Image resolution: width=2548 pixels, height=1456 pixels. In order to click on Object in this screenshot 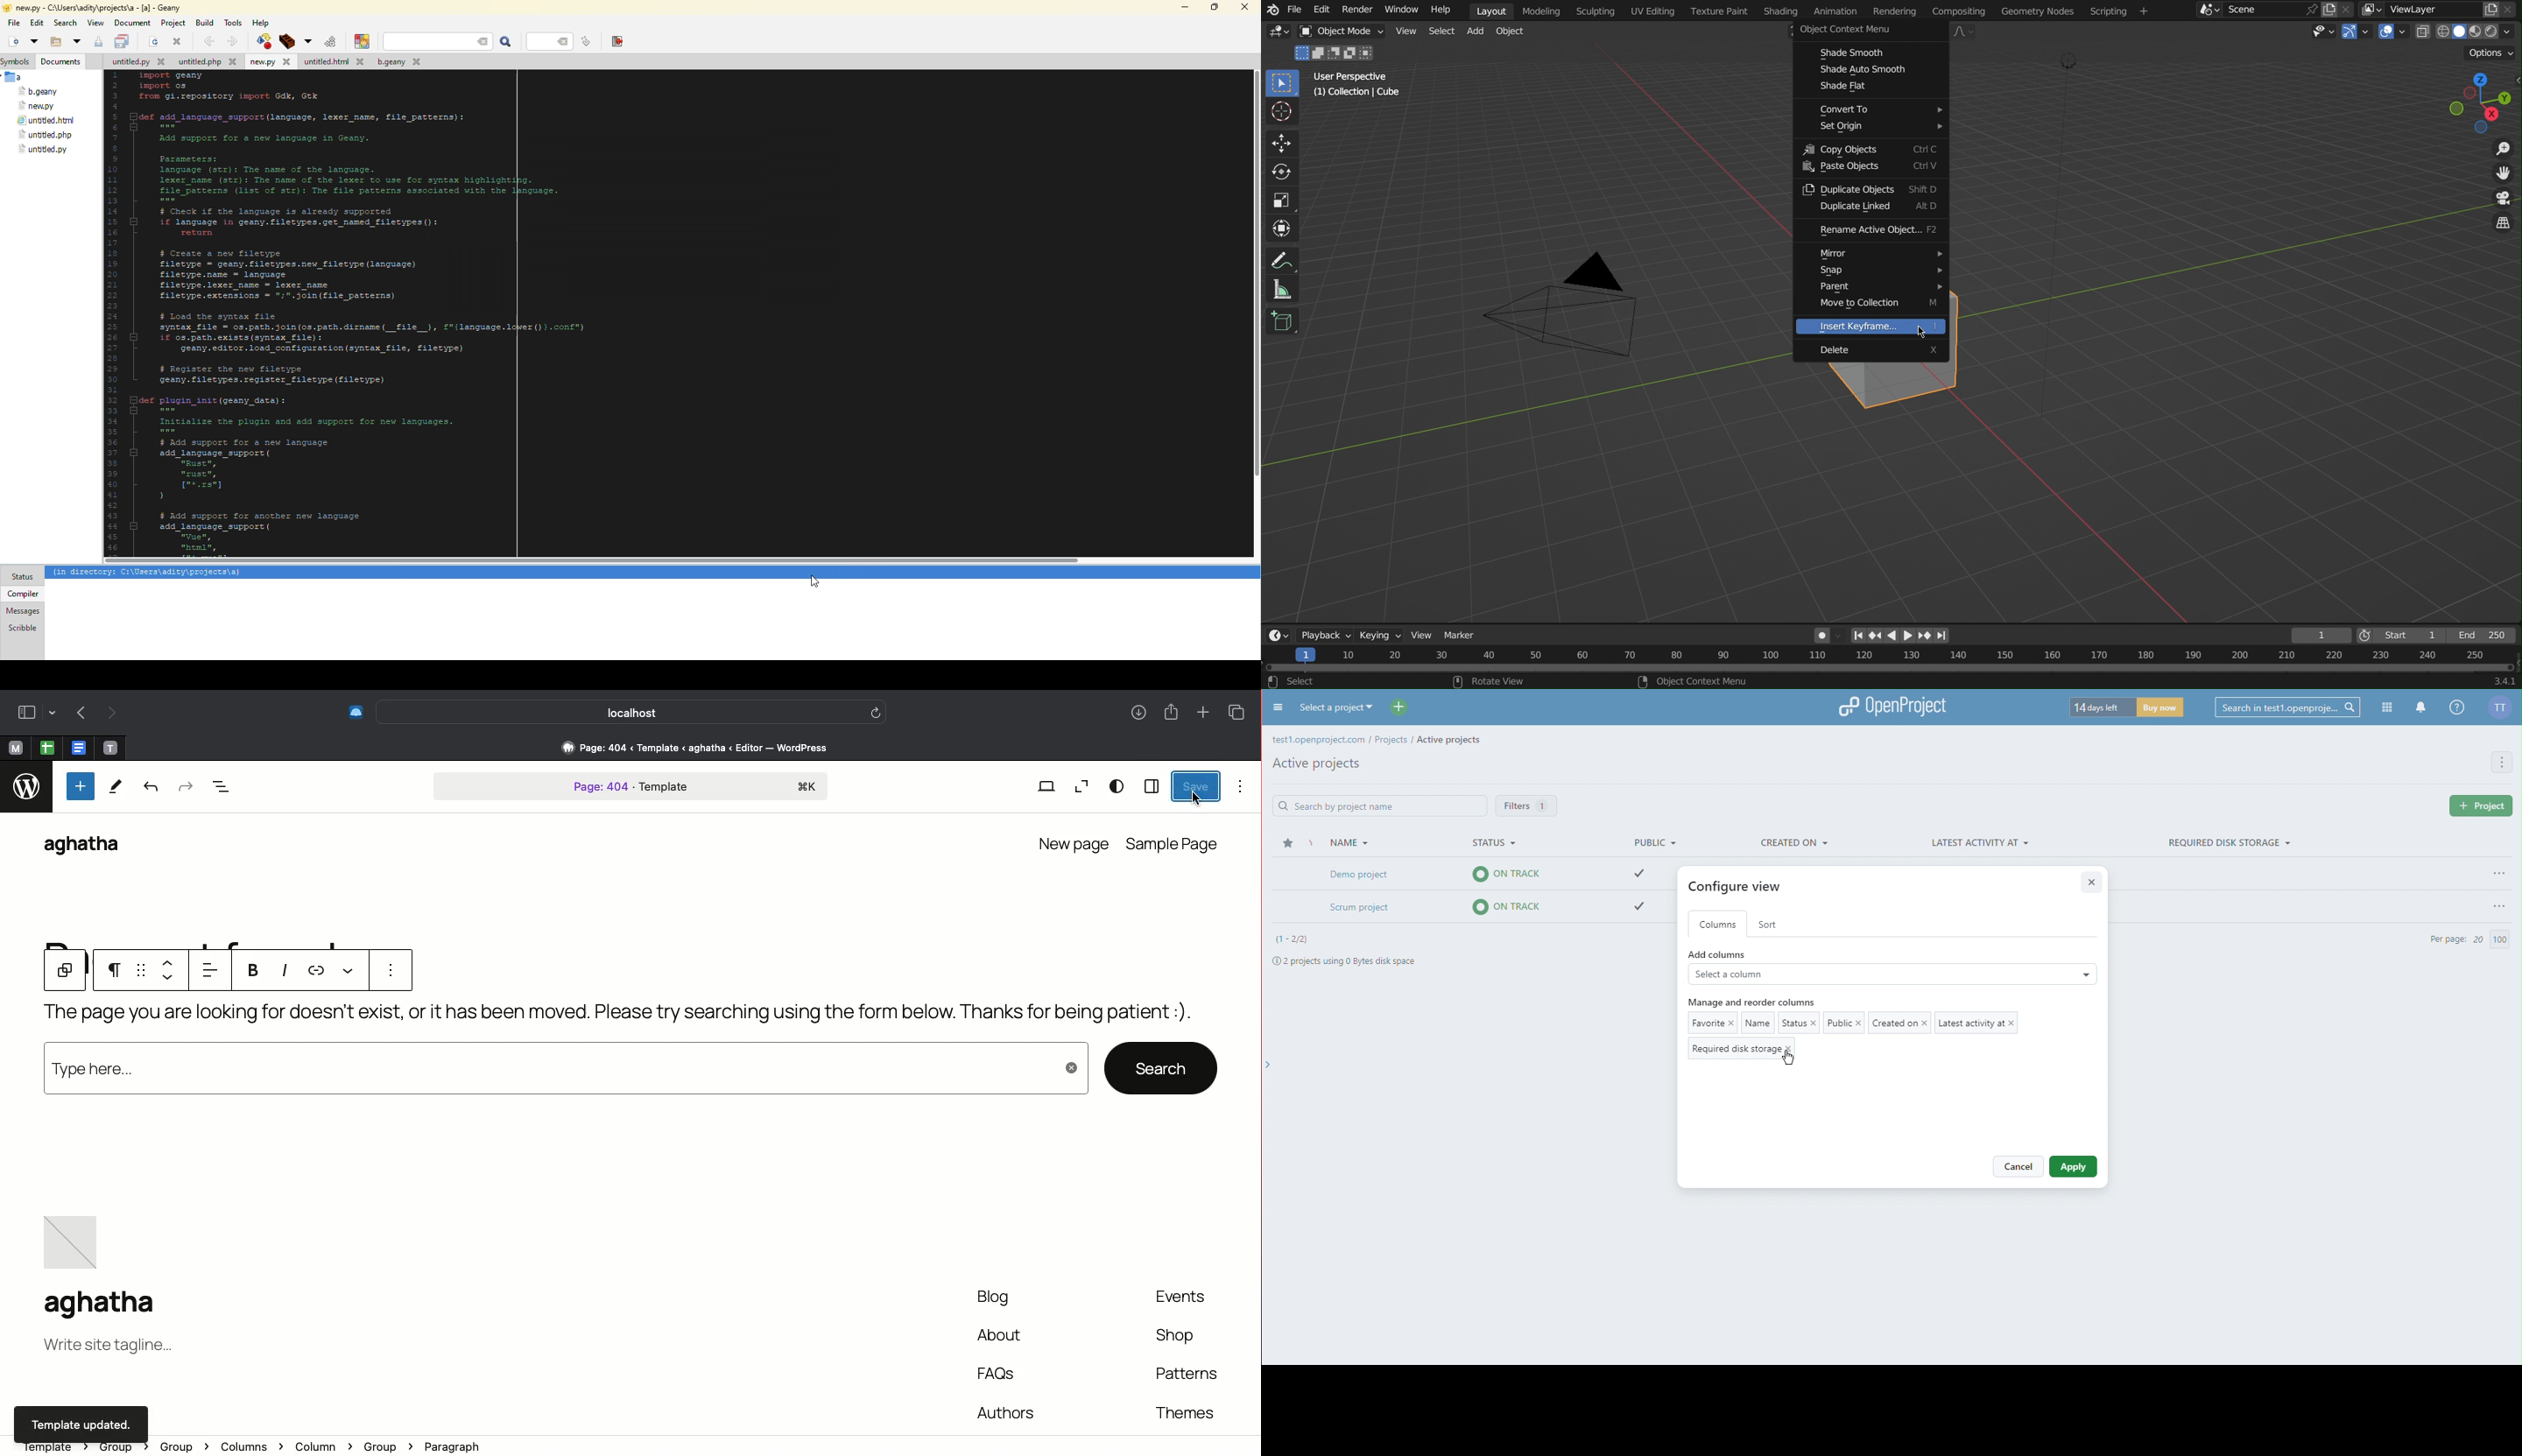, I will do `click(1510, 30)`.